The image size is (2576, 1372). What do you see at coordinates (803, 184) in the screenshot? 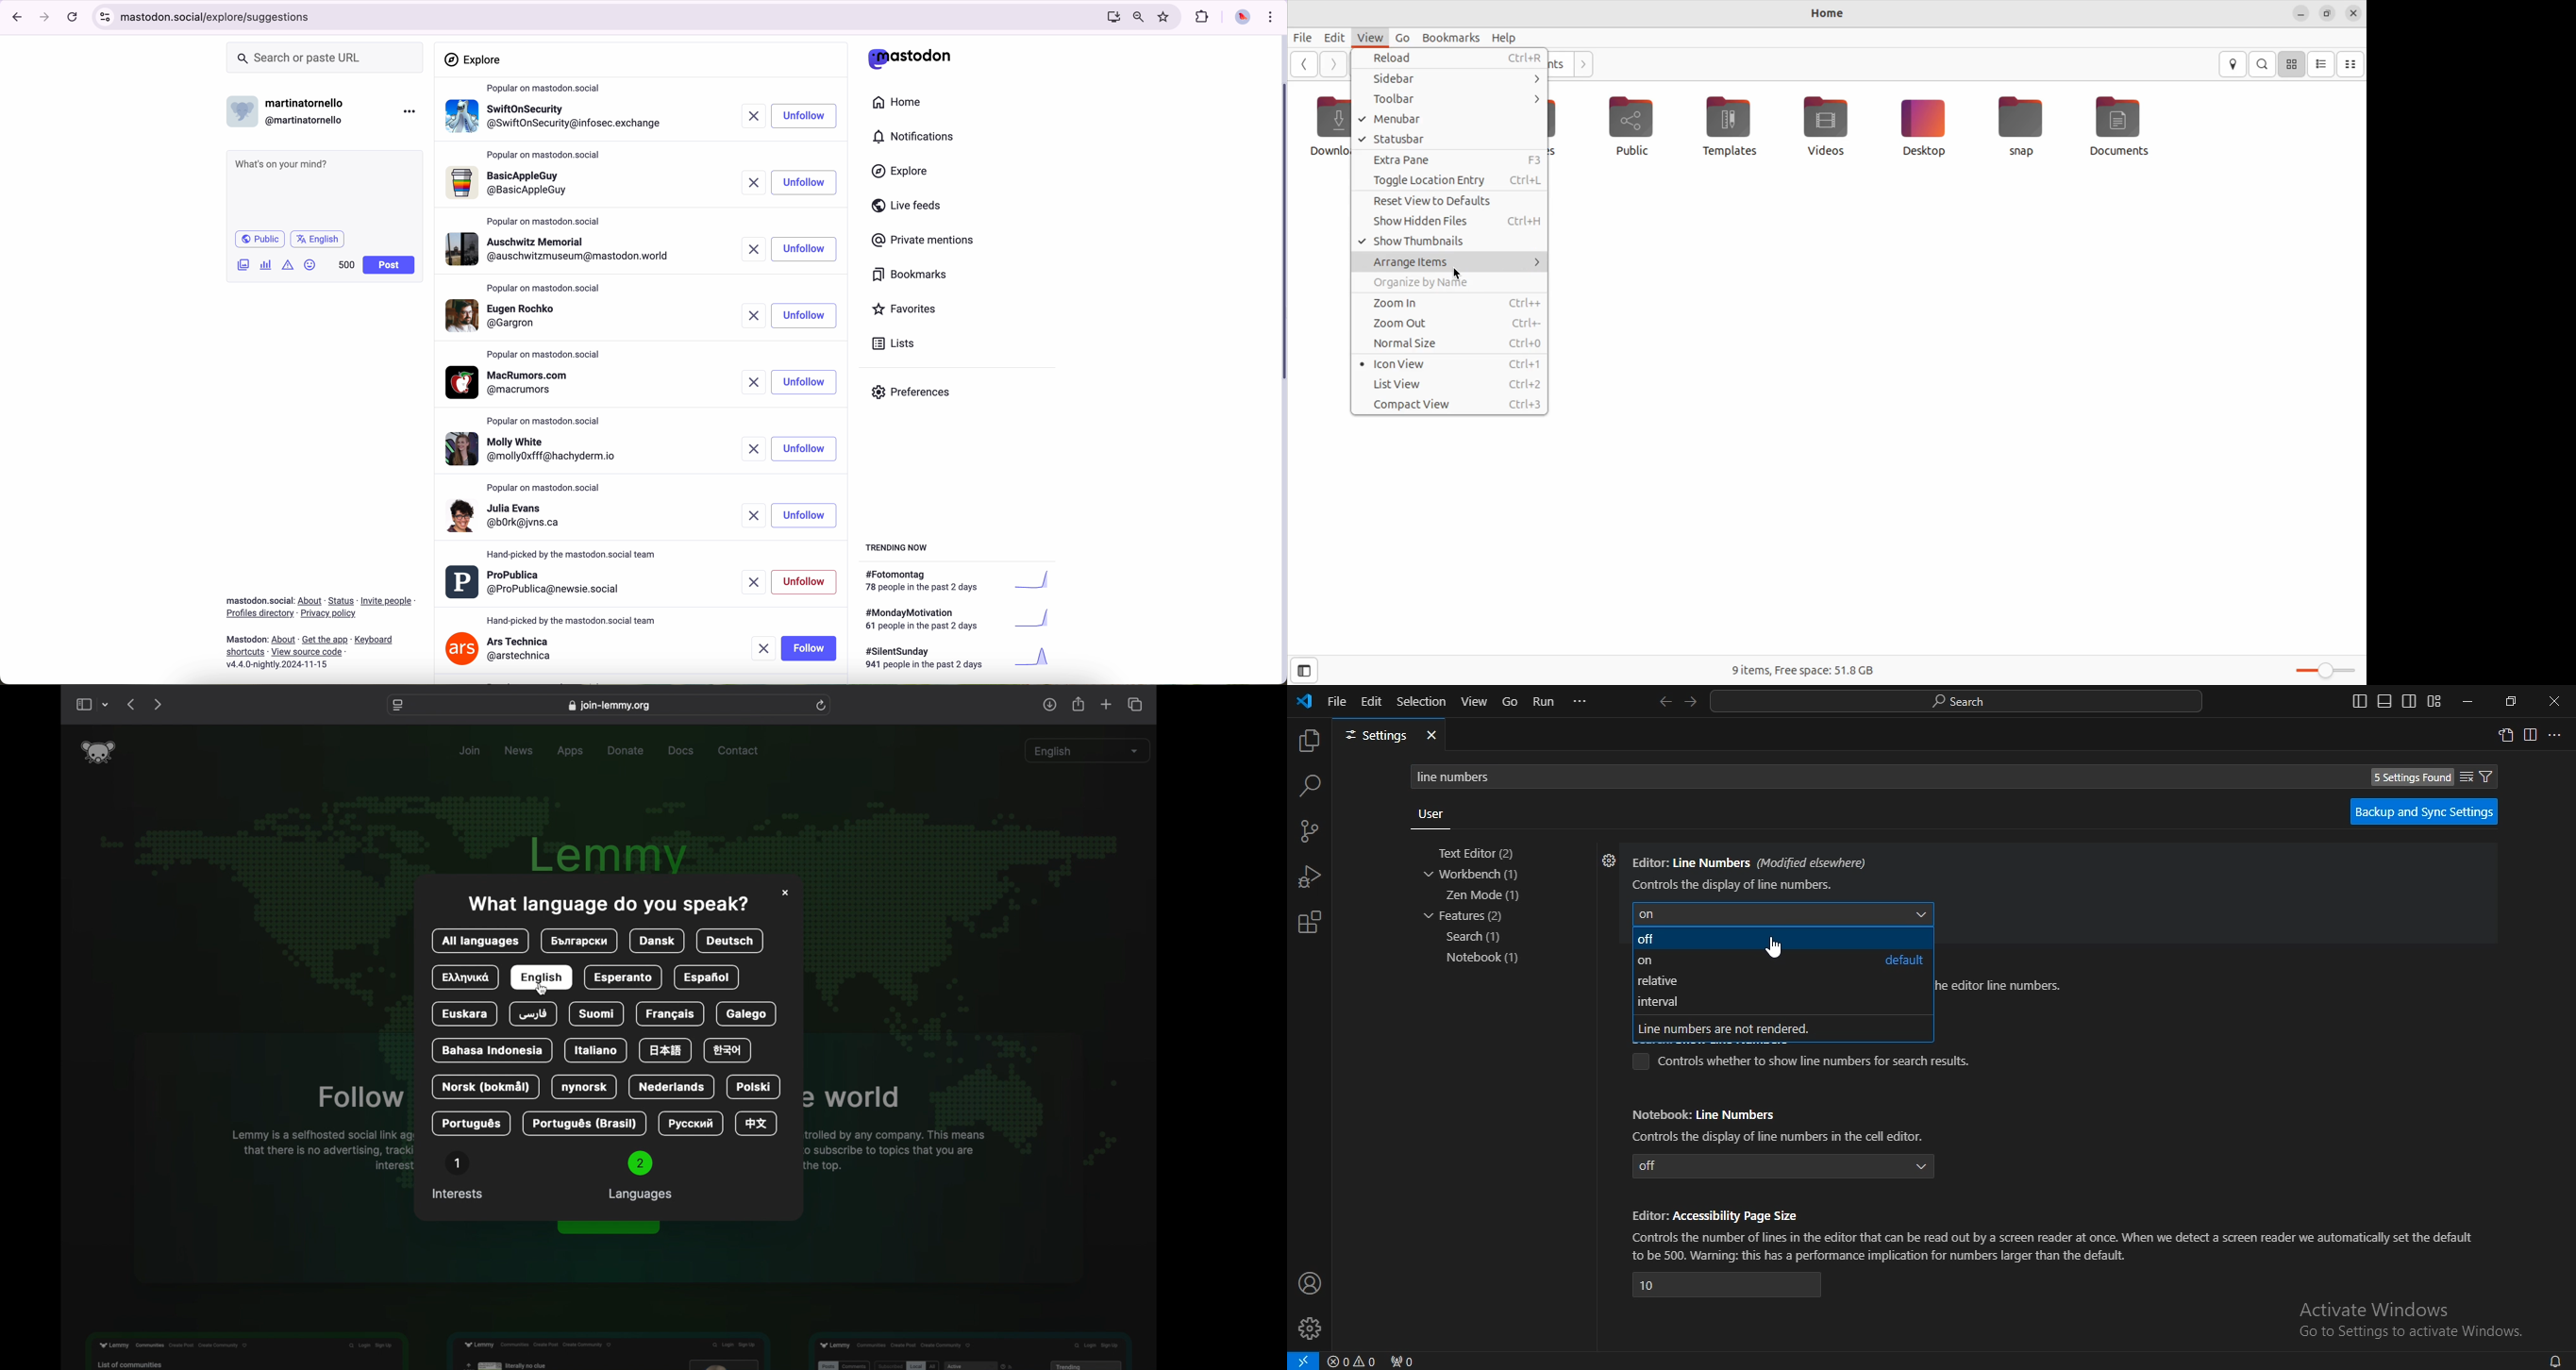
I see `follow` at bounding box center [803, 184].